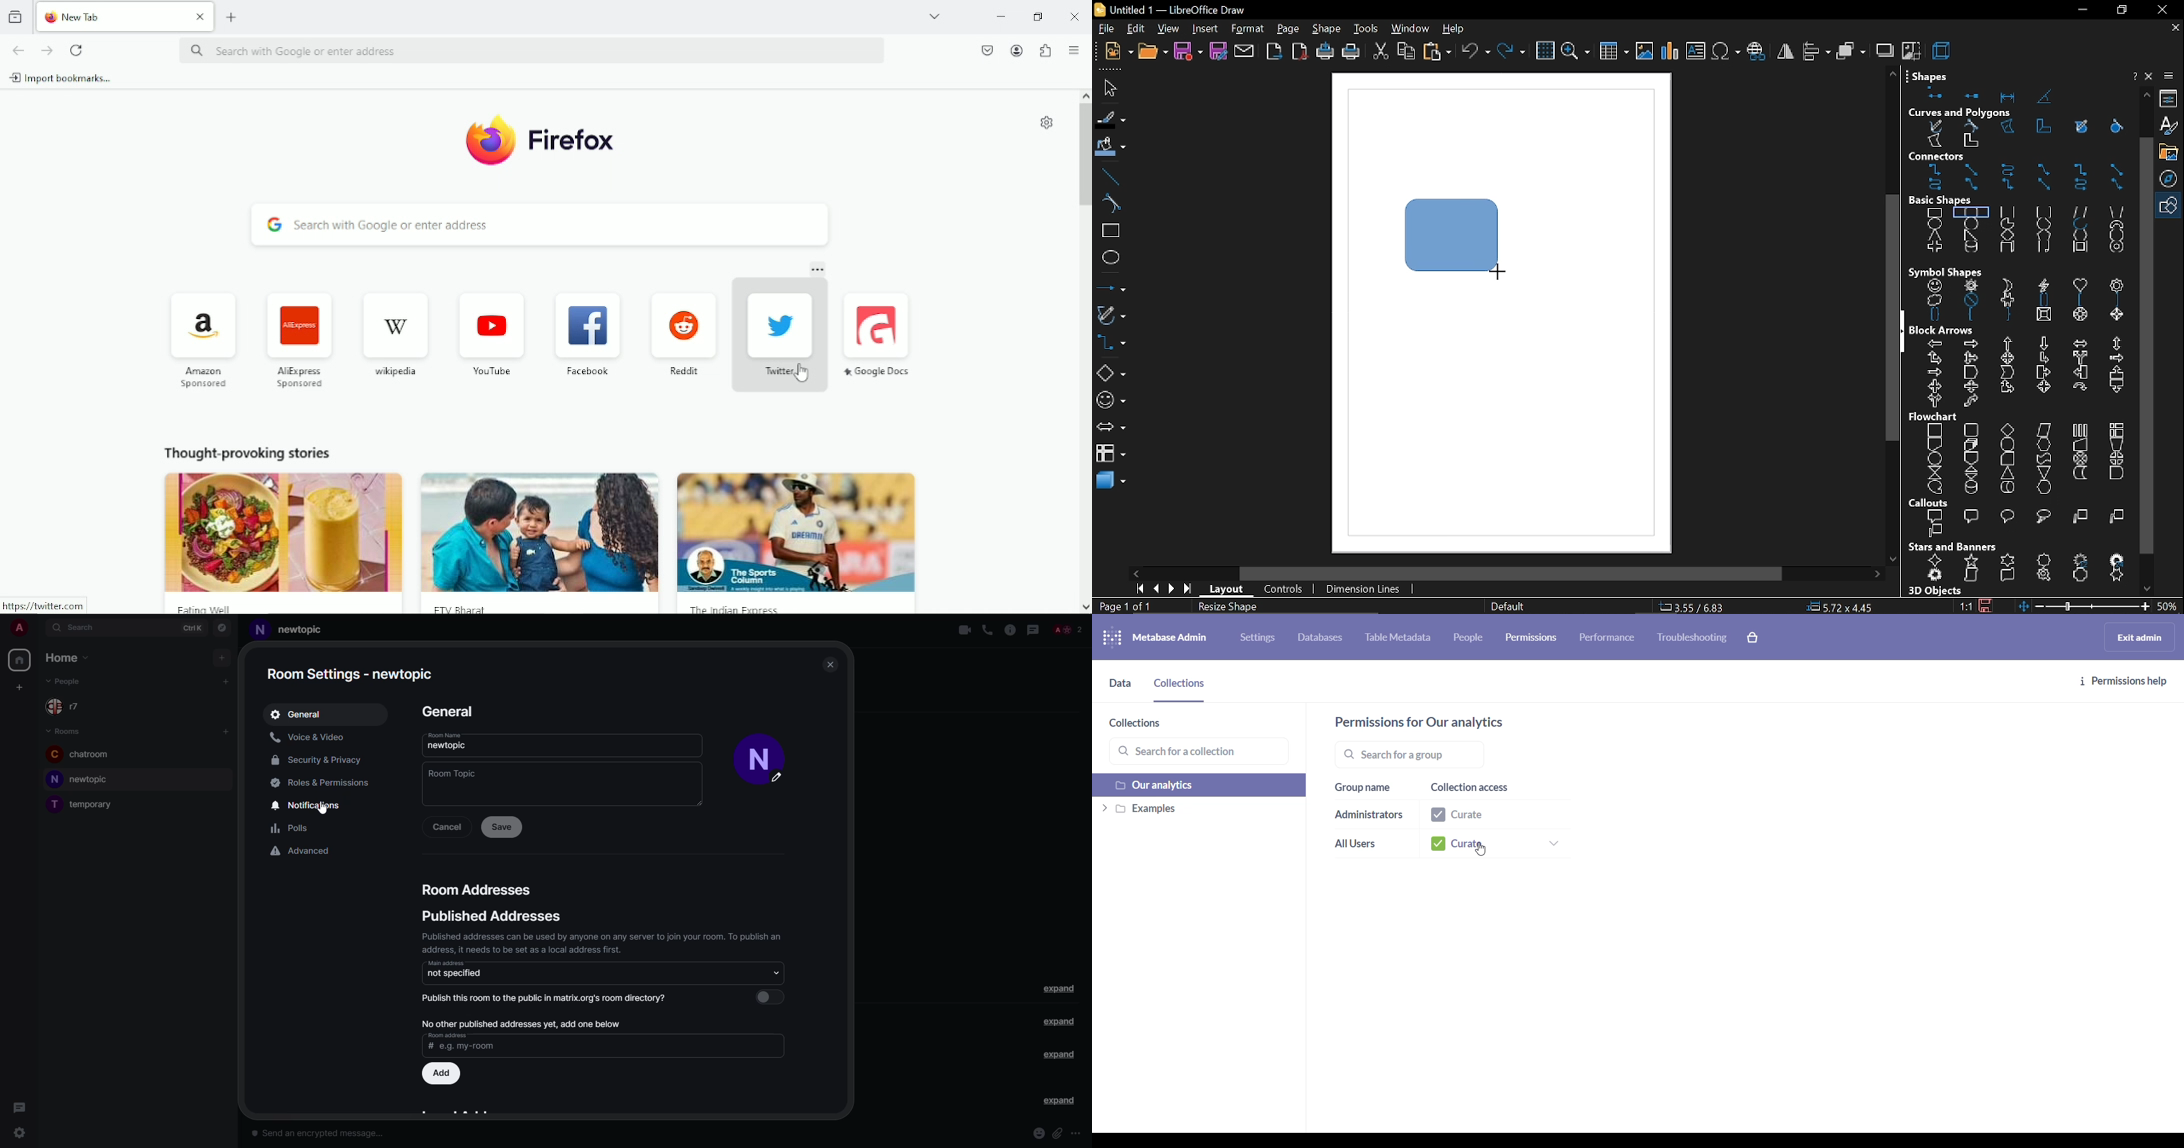 The width and height of the screenshot is (2184, 1148). Describe the element at coordinates (538, 226) in the screenshot. I see `search with Google or enter address` at that location.